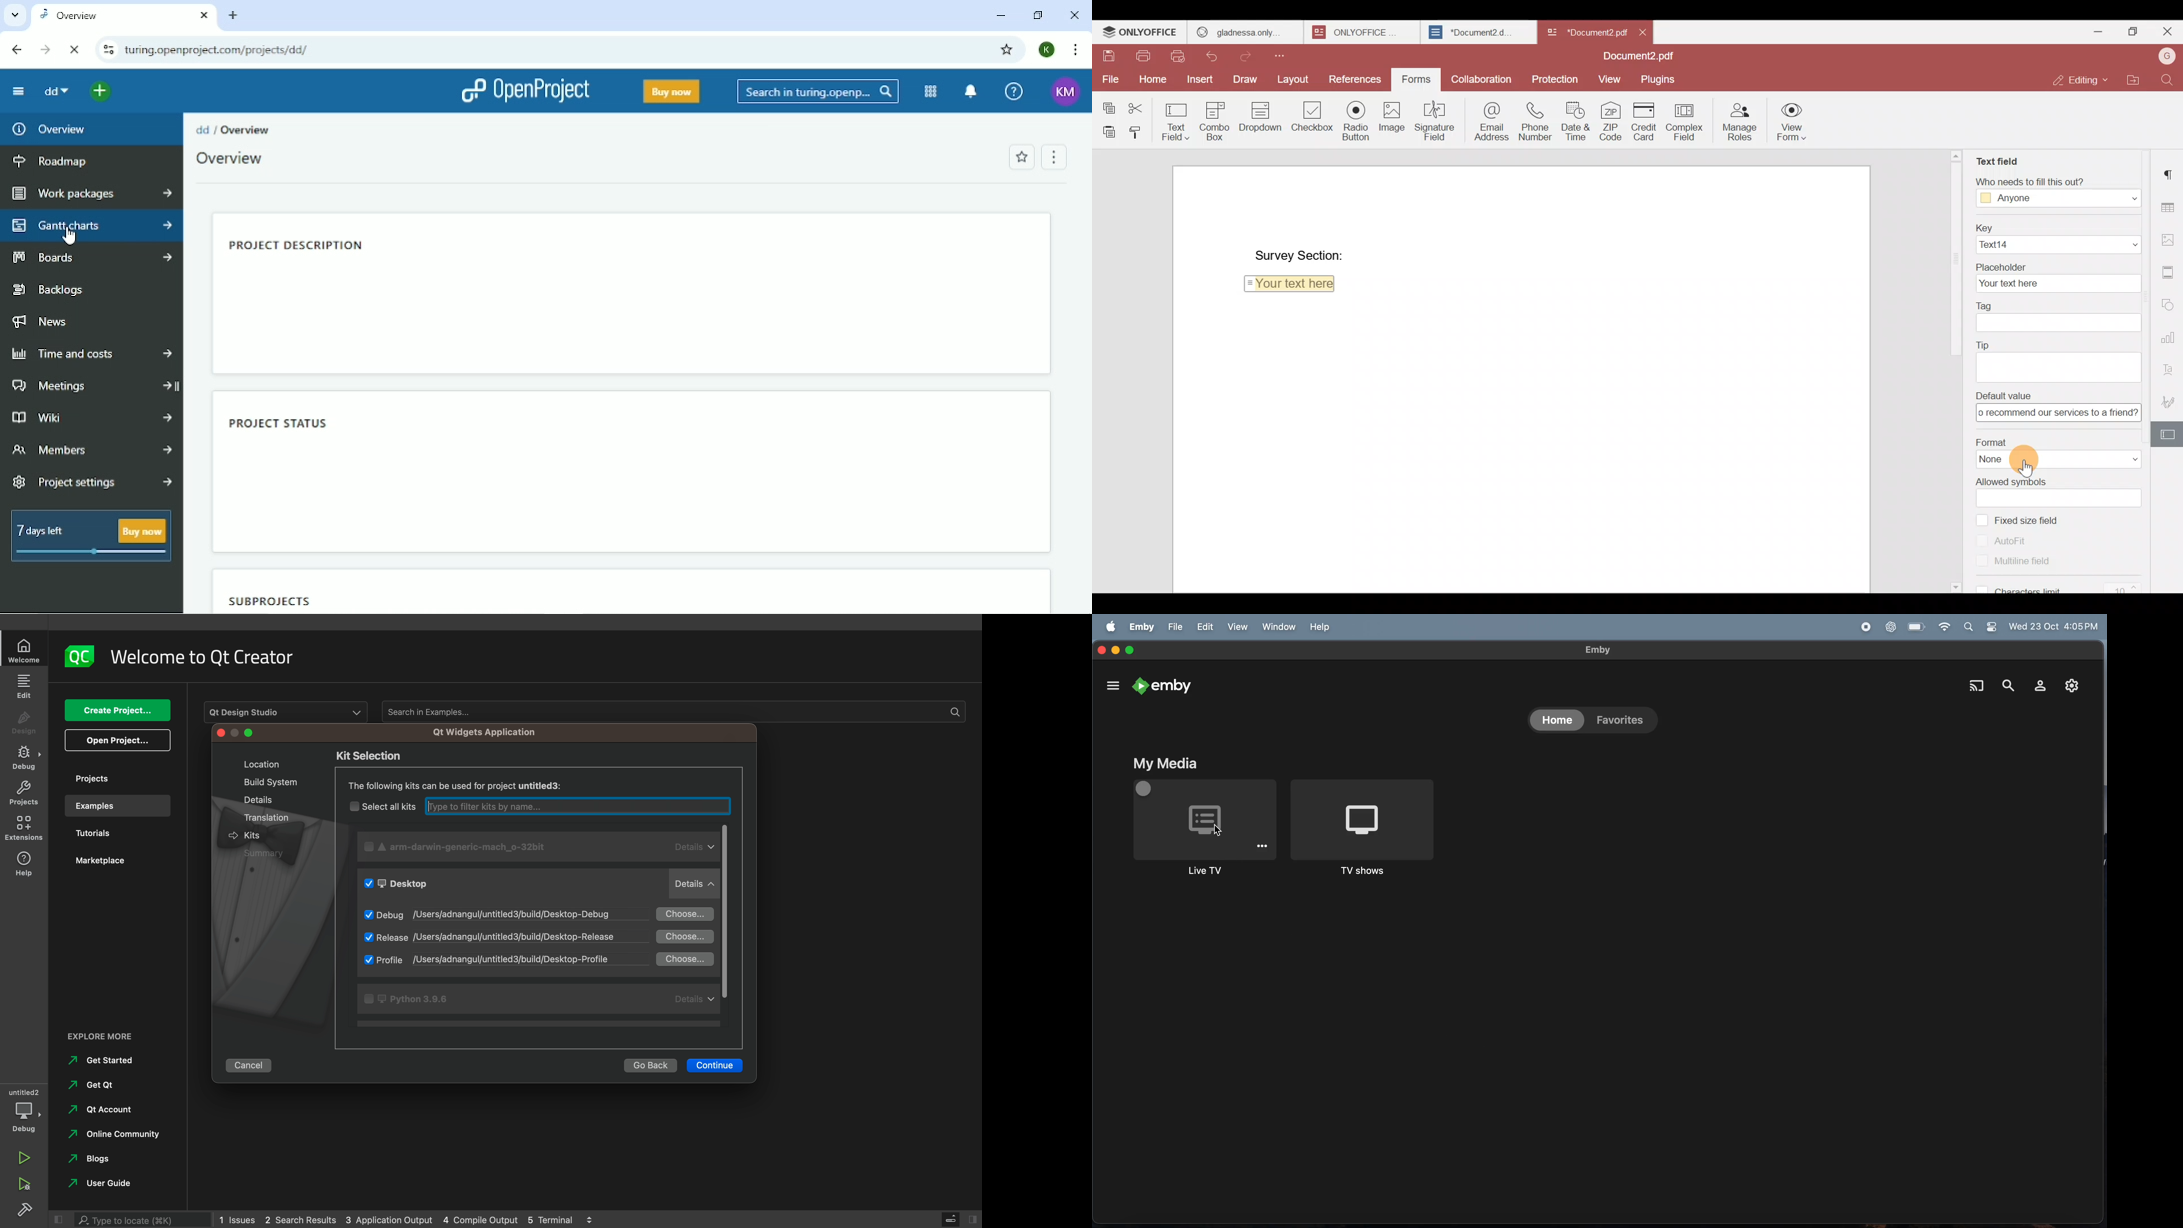  What do you see at coordinates (81, 656) in the screenshot?
I see `logo` at bounding box center [81, 656].